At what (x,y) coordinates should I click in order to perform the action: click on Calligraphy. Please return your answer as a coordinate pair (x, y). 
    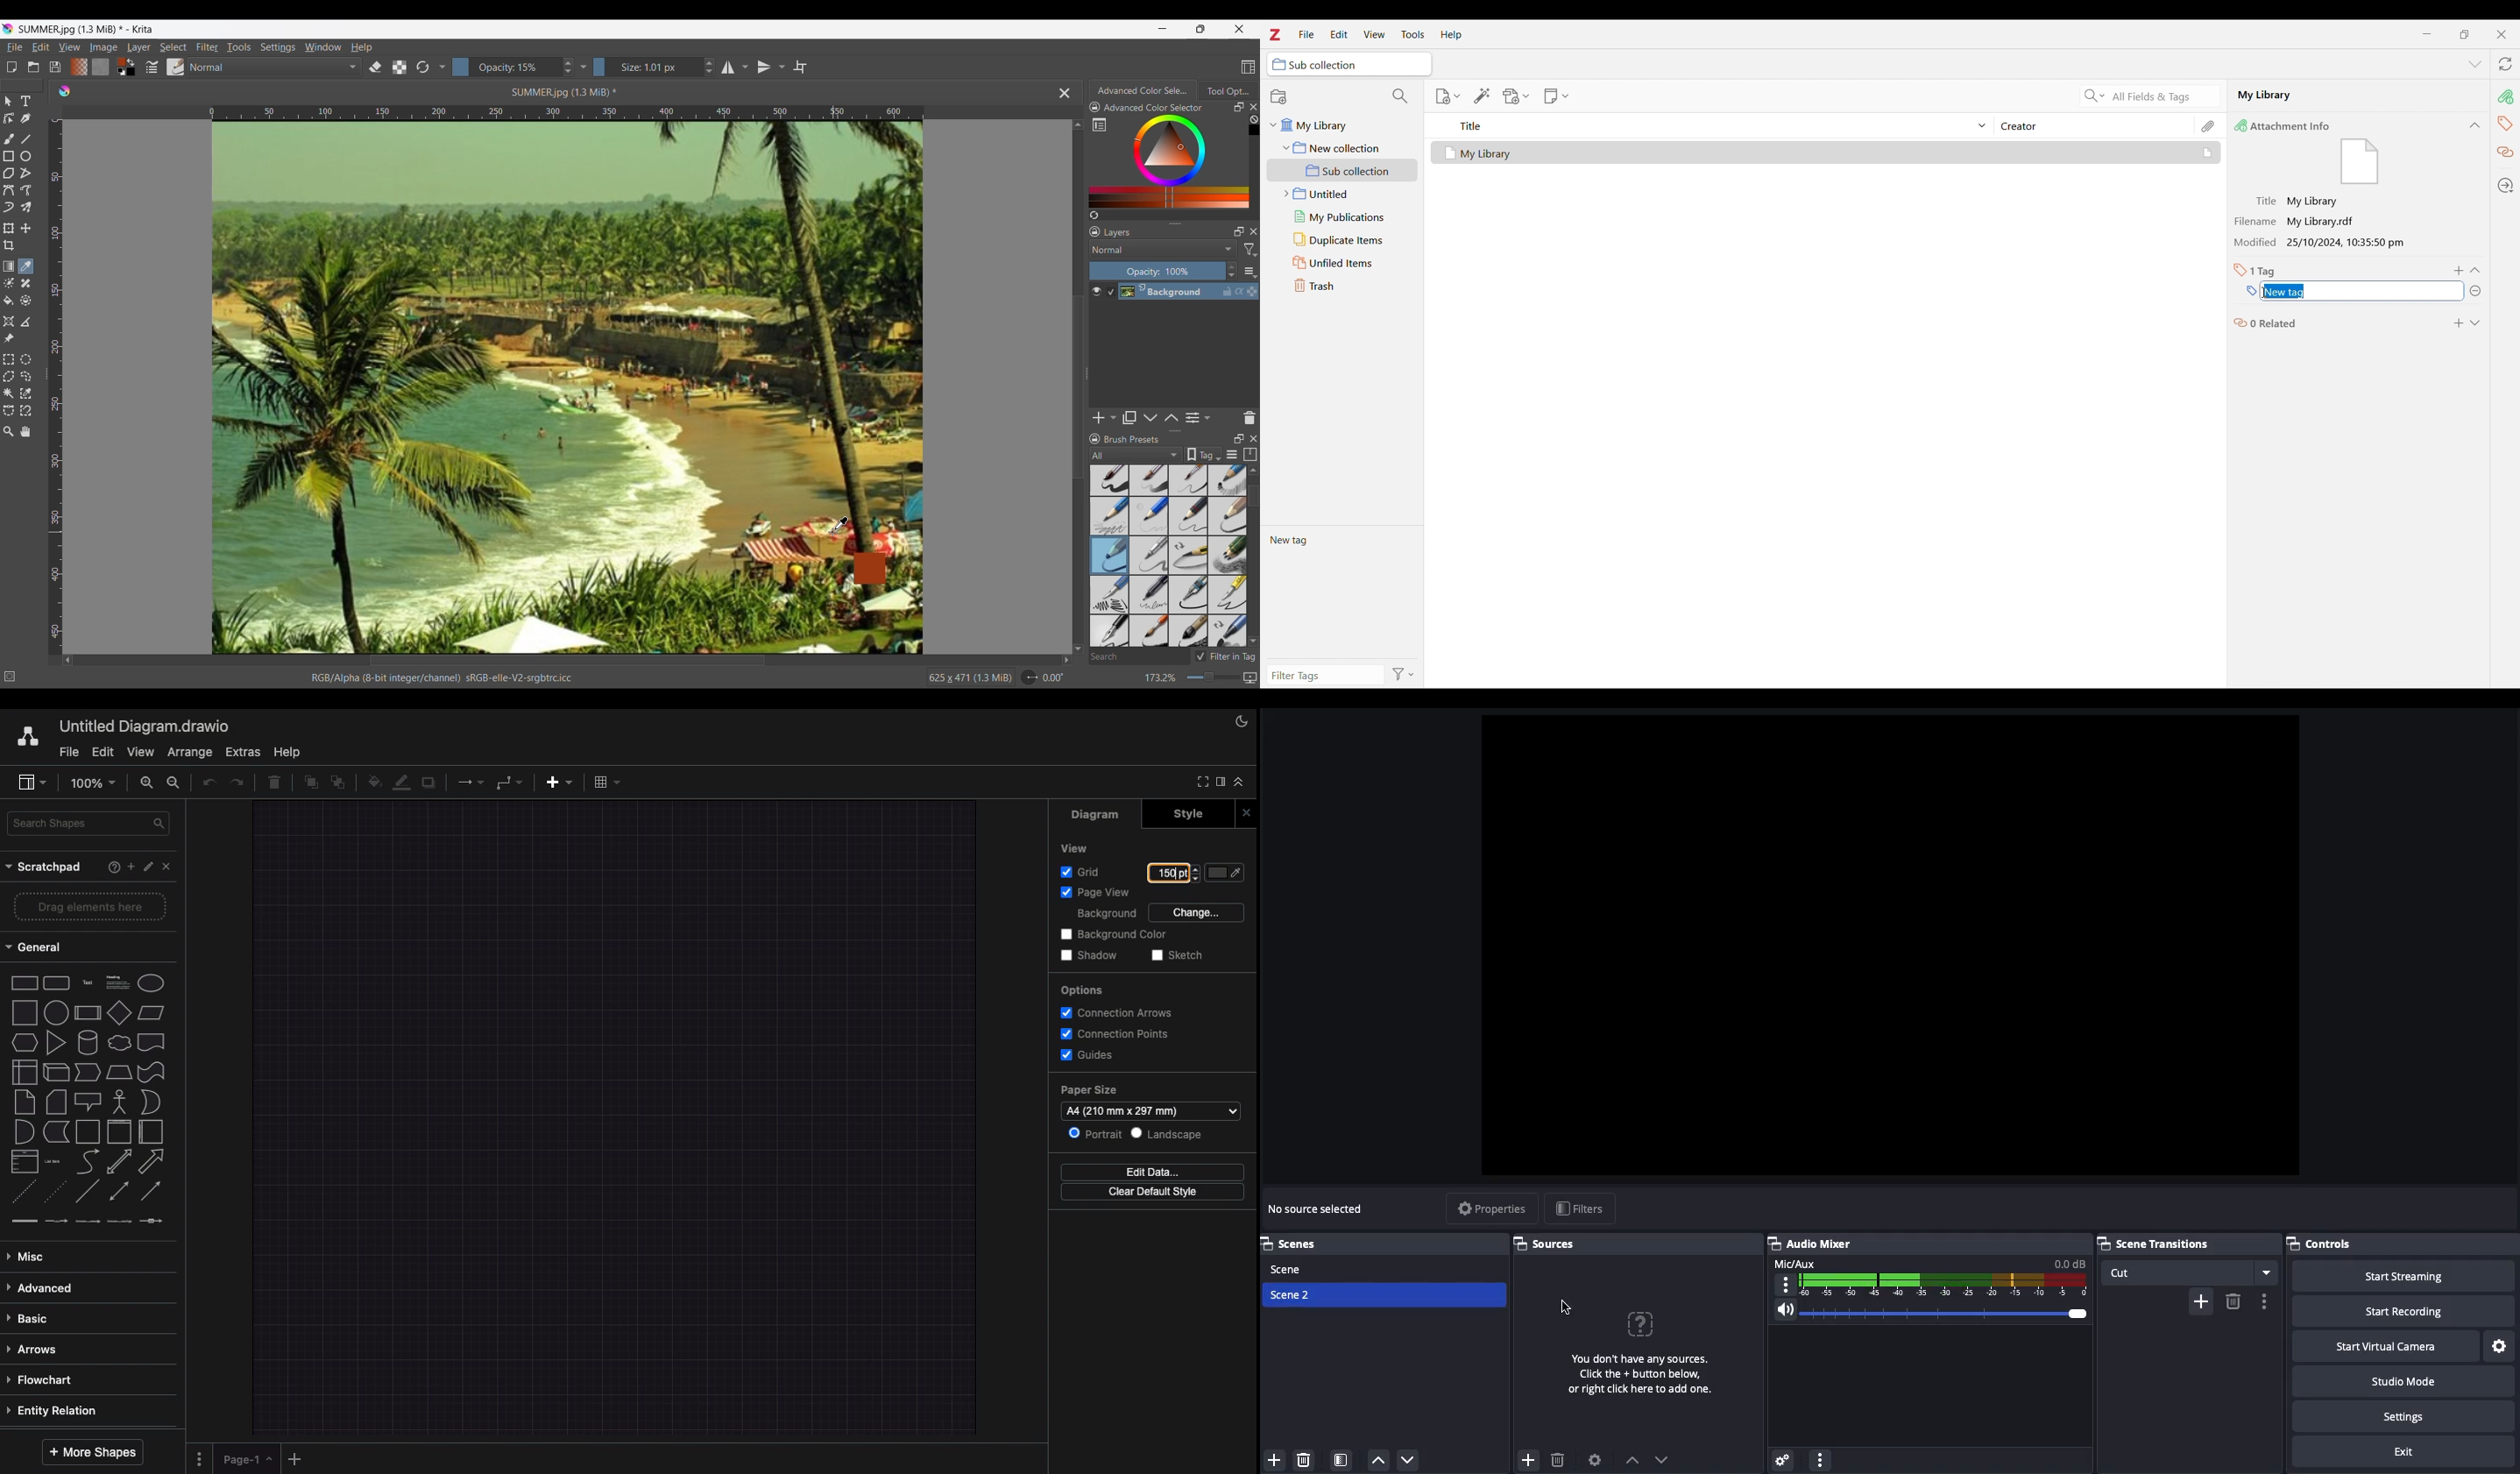
    Looking at the image, I should click on (27, 119).